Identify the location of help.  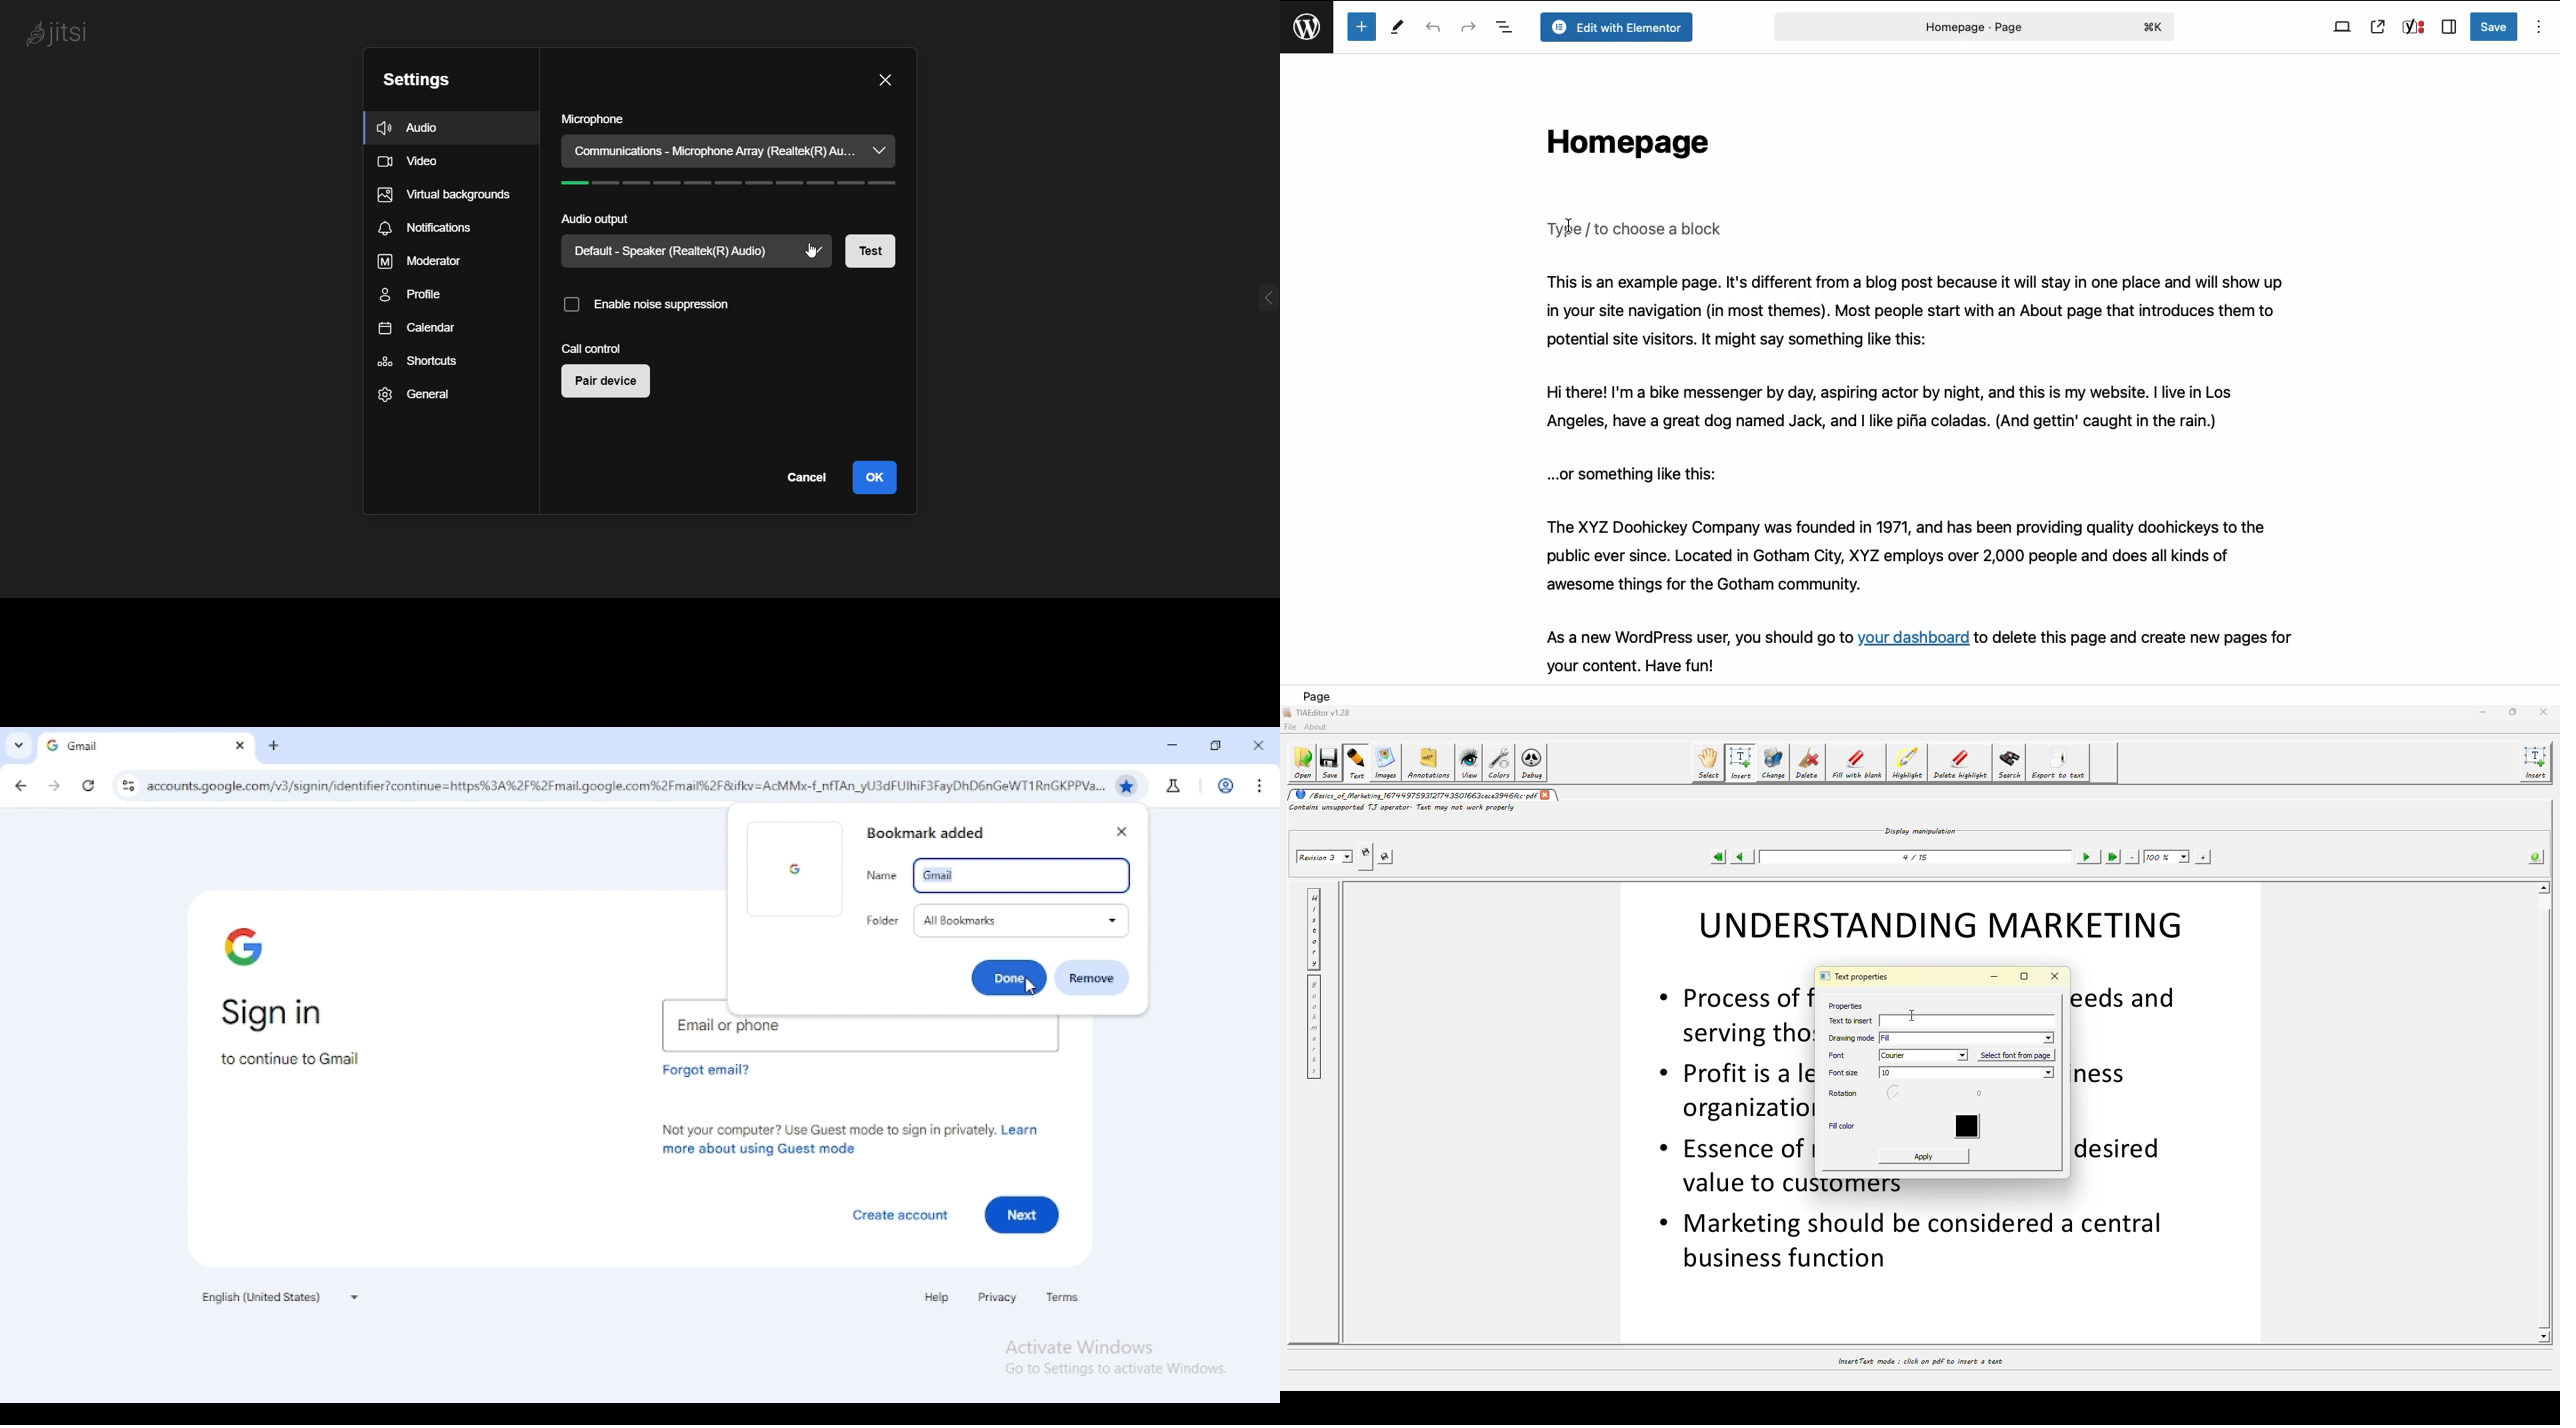
(937, 1297).